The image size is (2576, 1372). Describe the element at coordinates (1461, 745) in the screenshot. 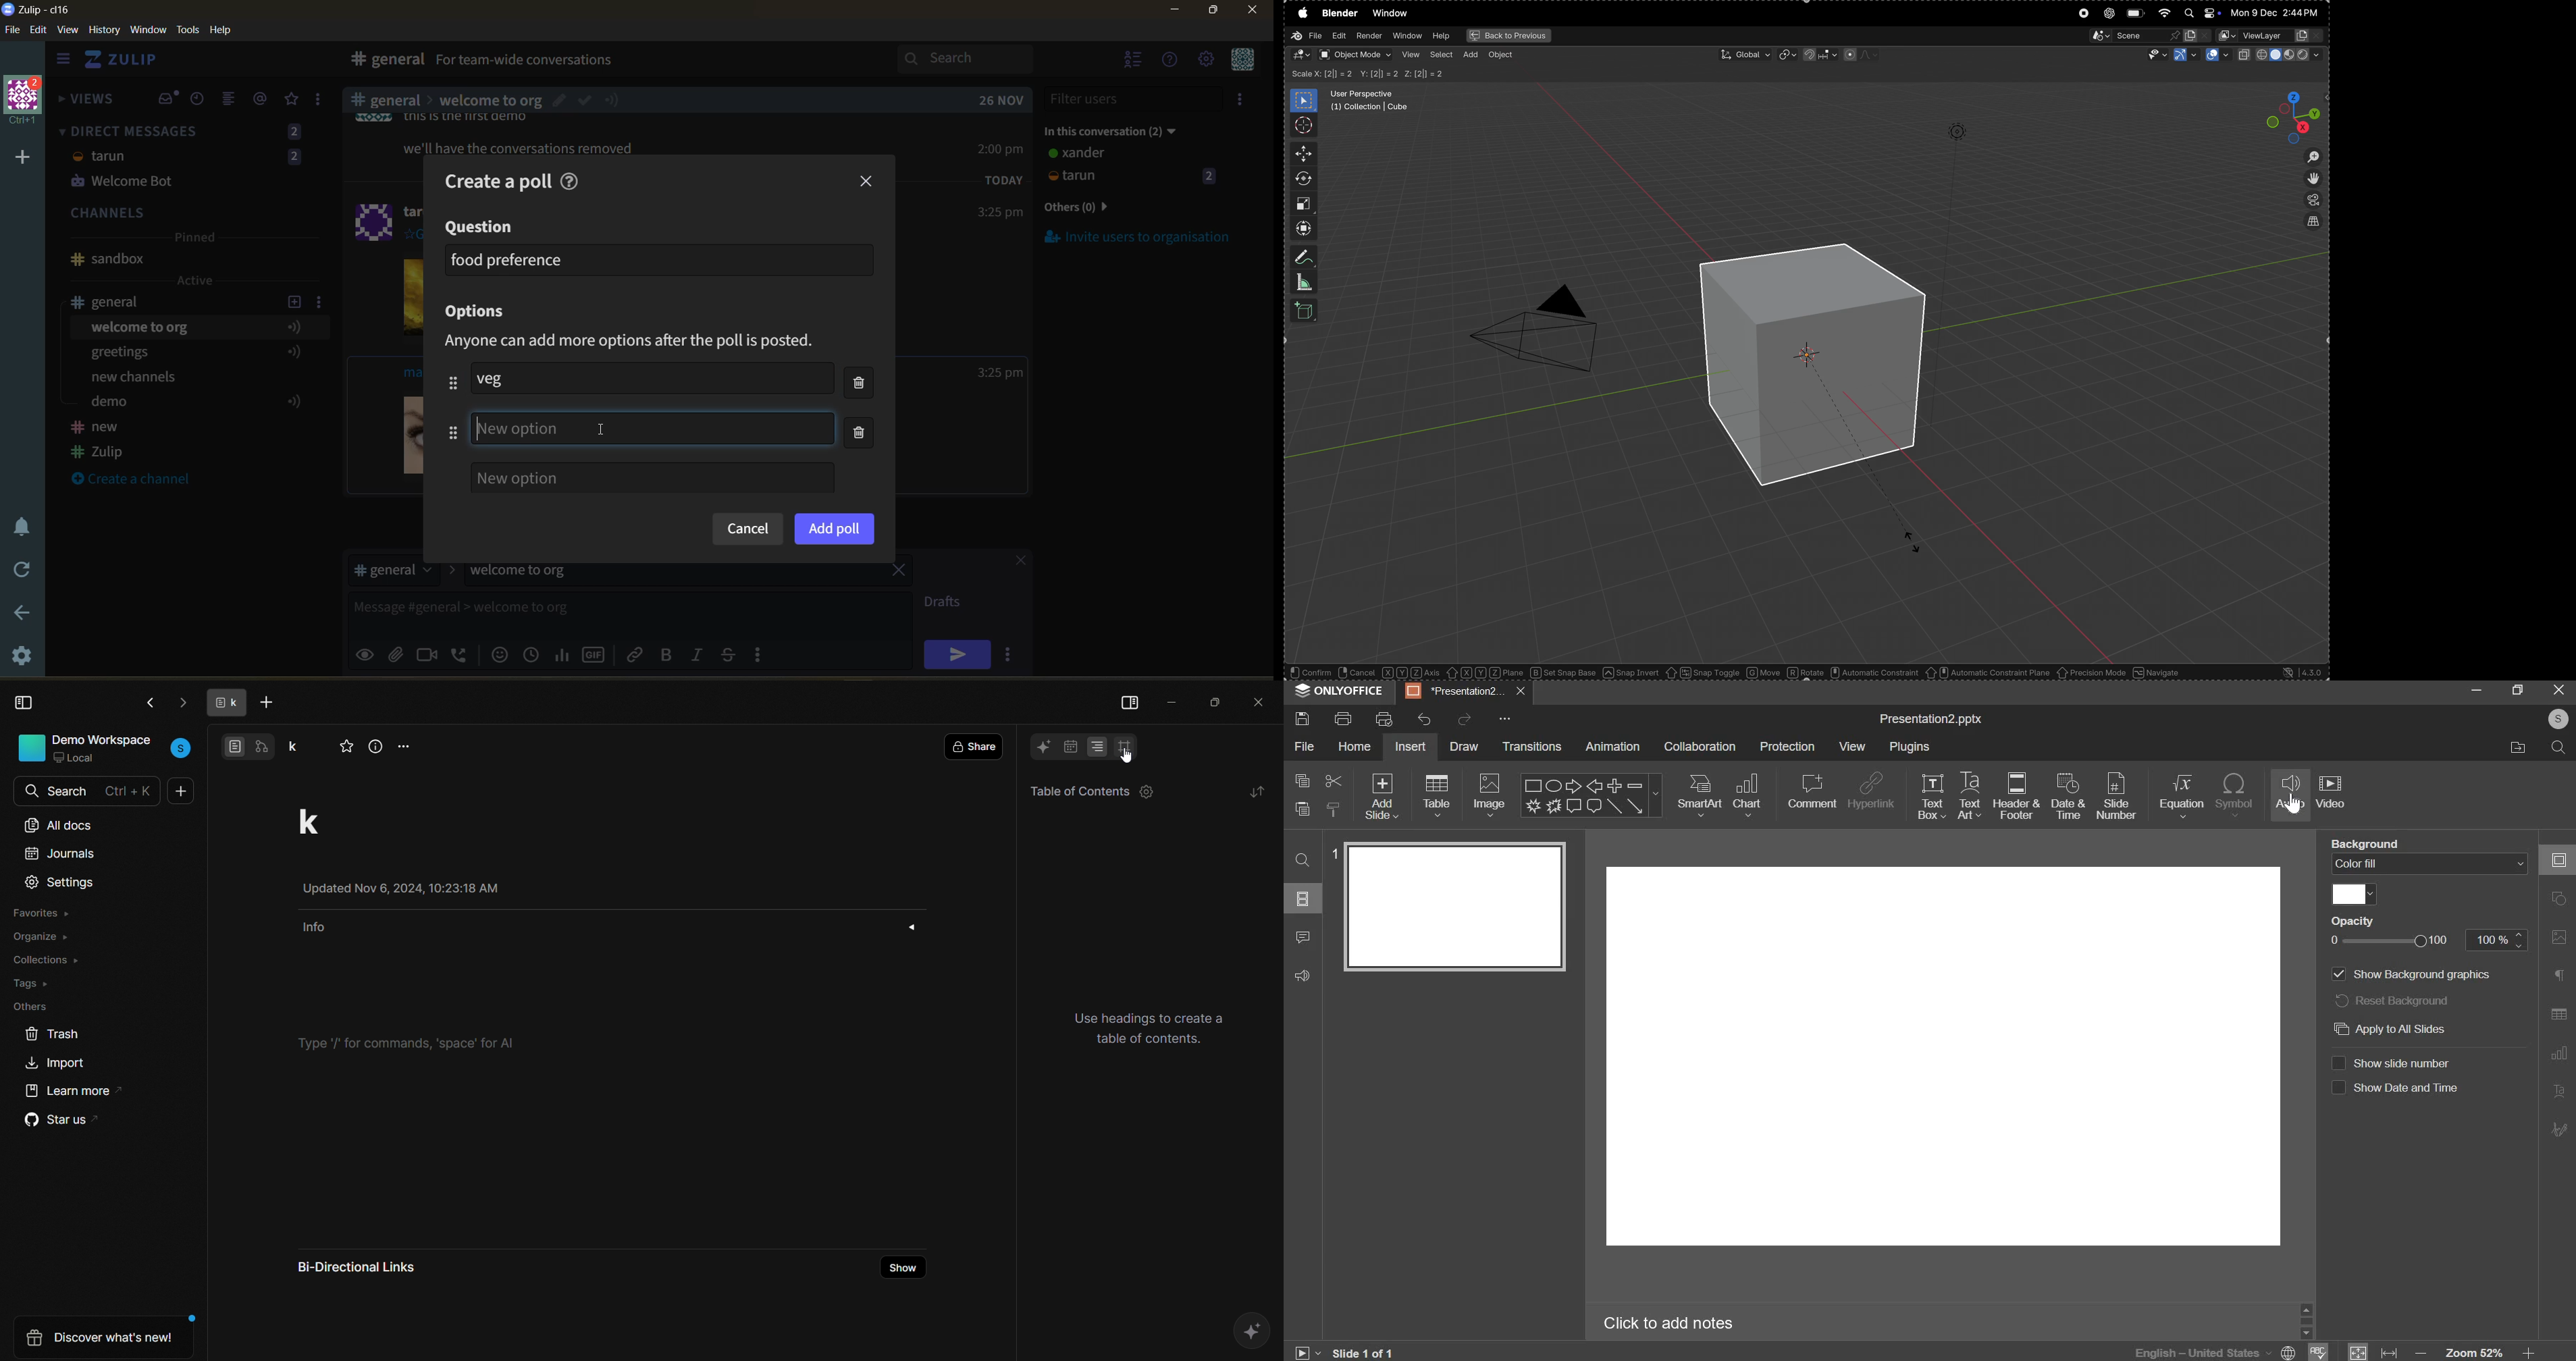

I see `draw` at that location.